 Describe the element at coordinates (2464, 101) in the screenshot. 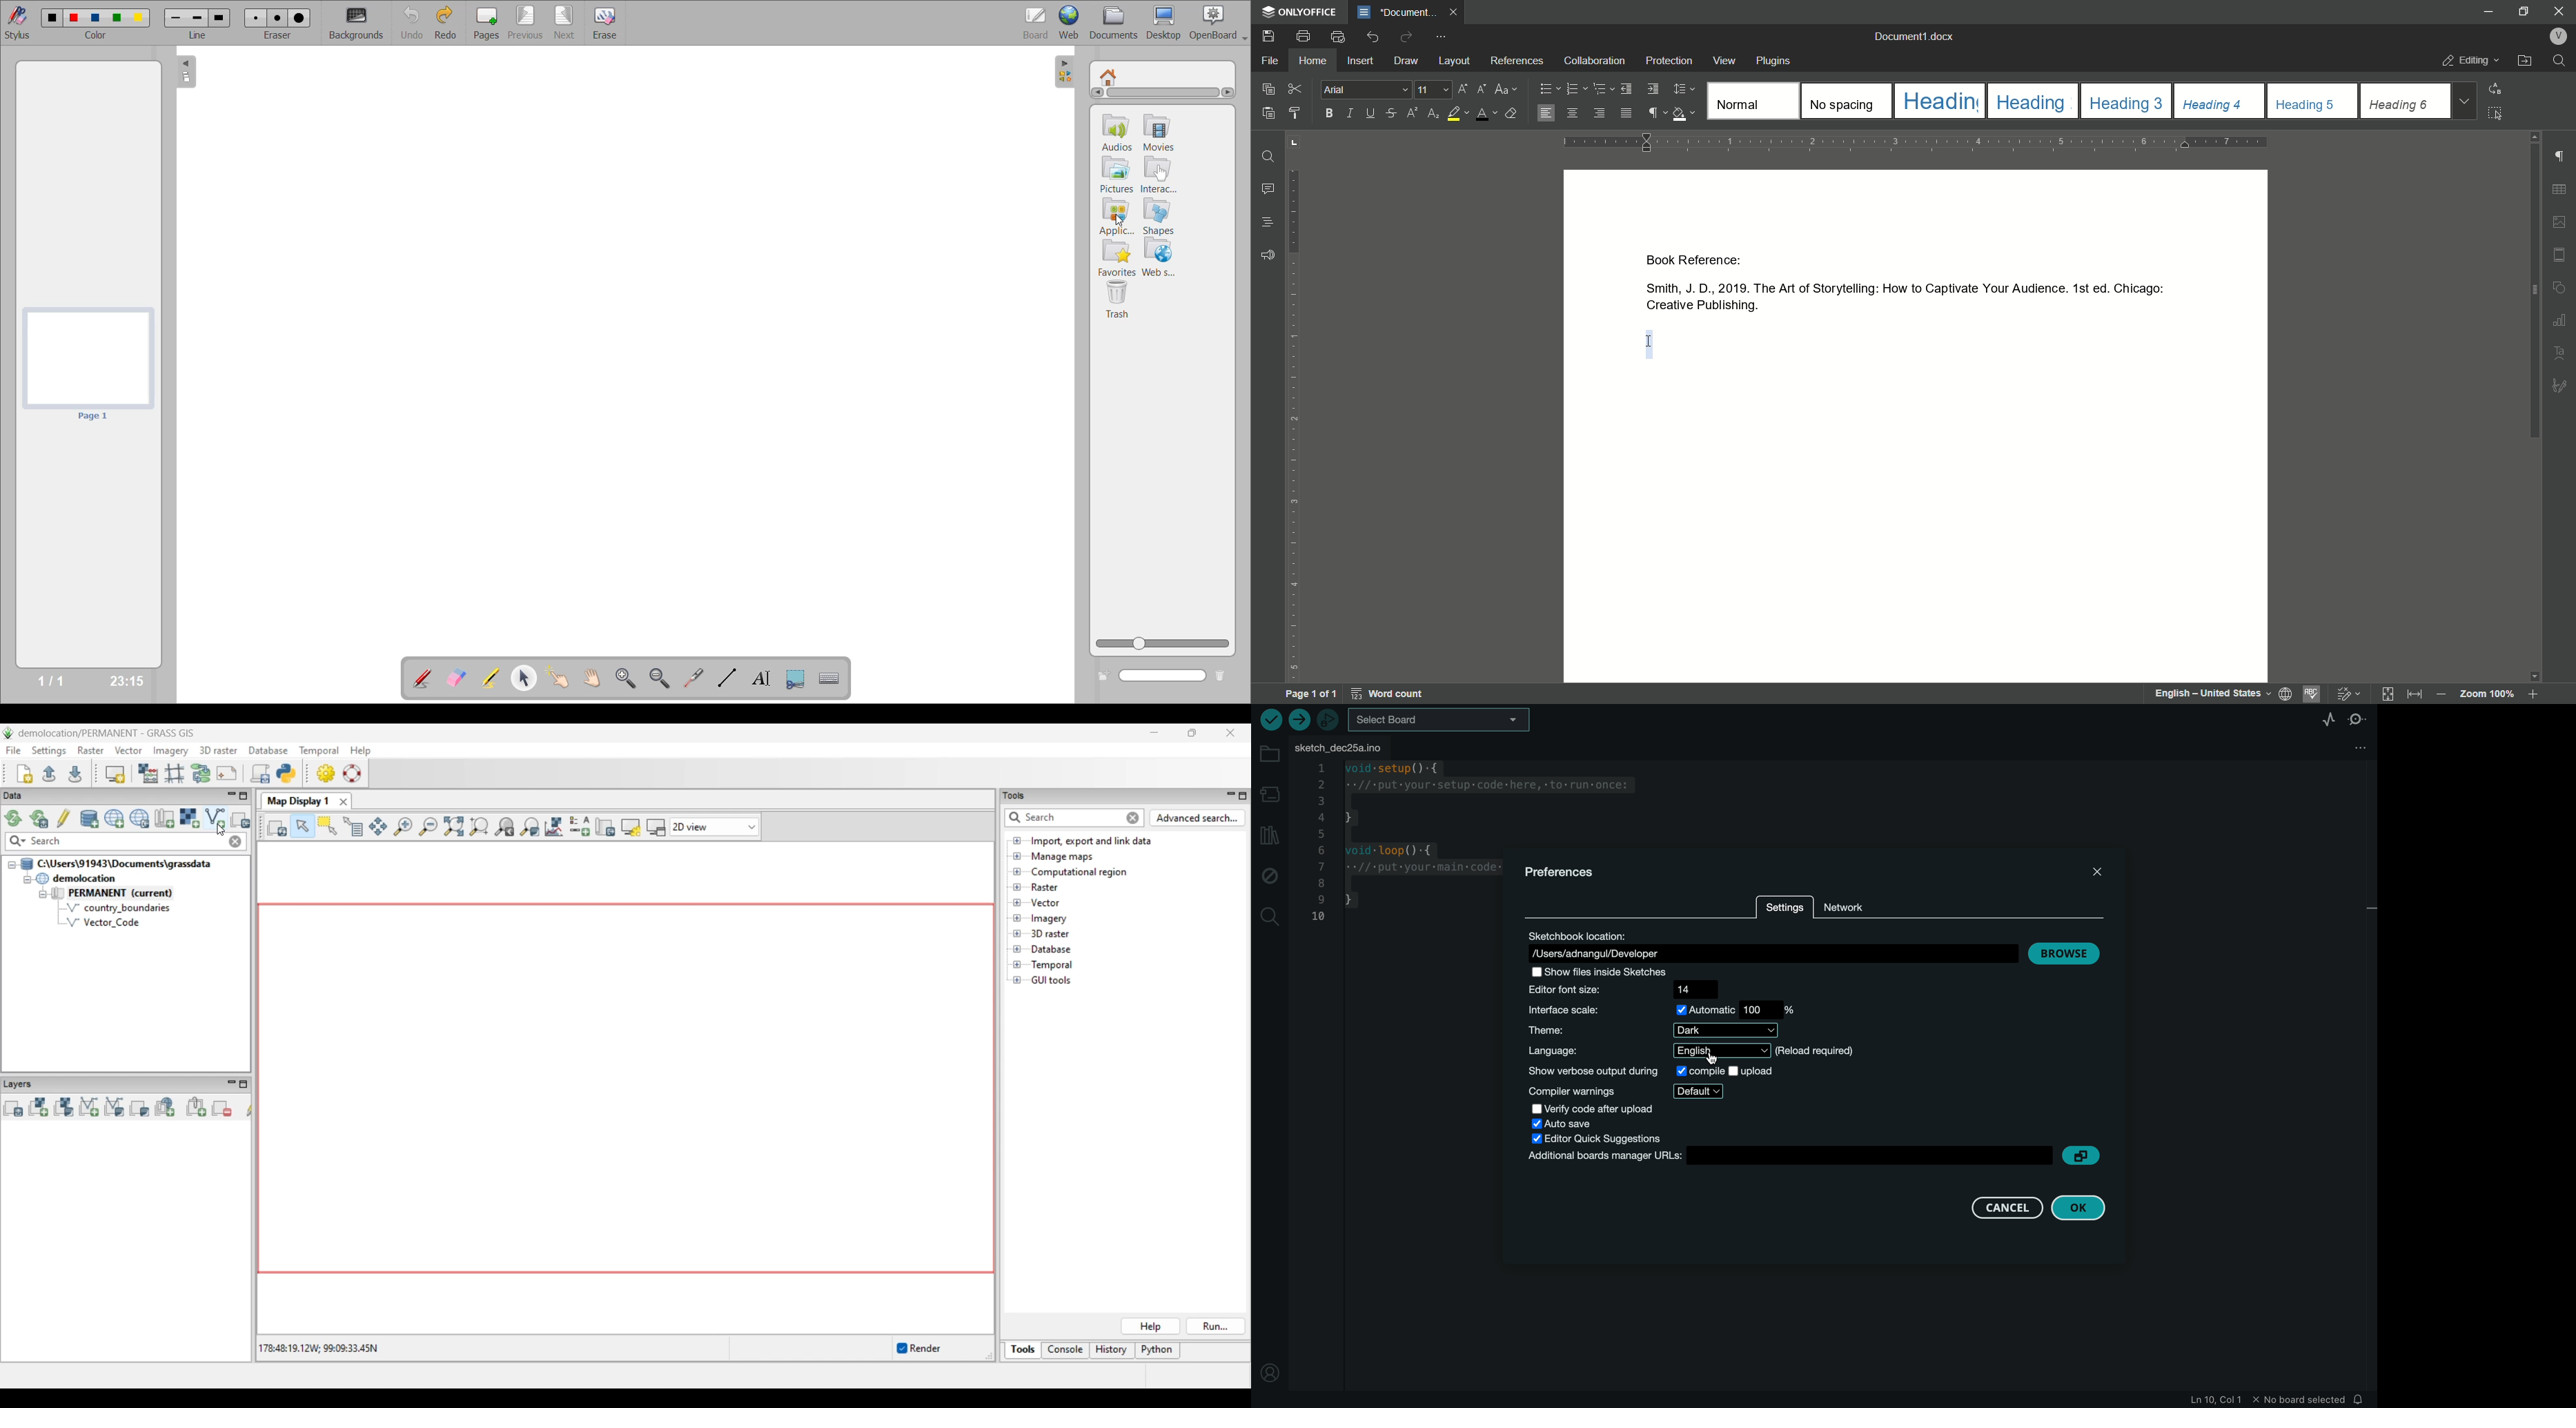

I see `Drop-down ` at that location.